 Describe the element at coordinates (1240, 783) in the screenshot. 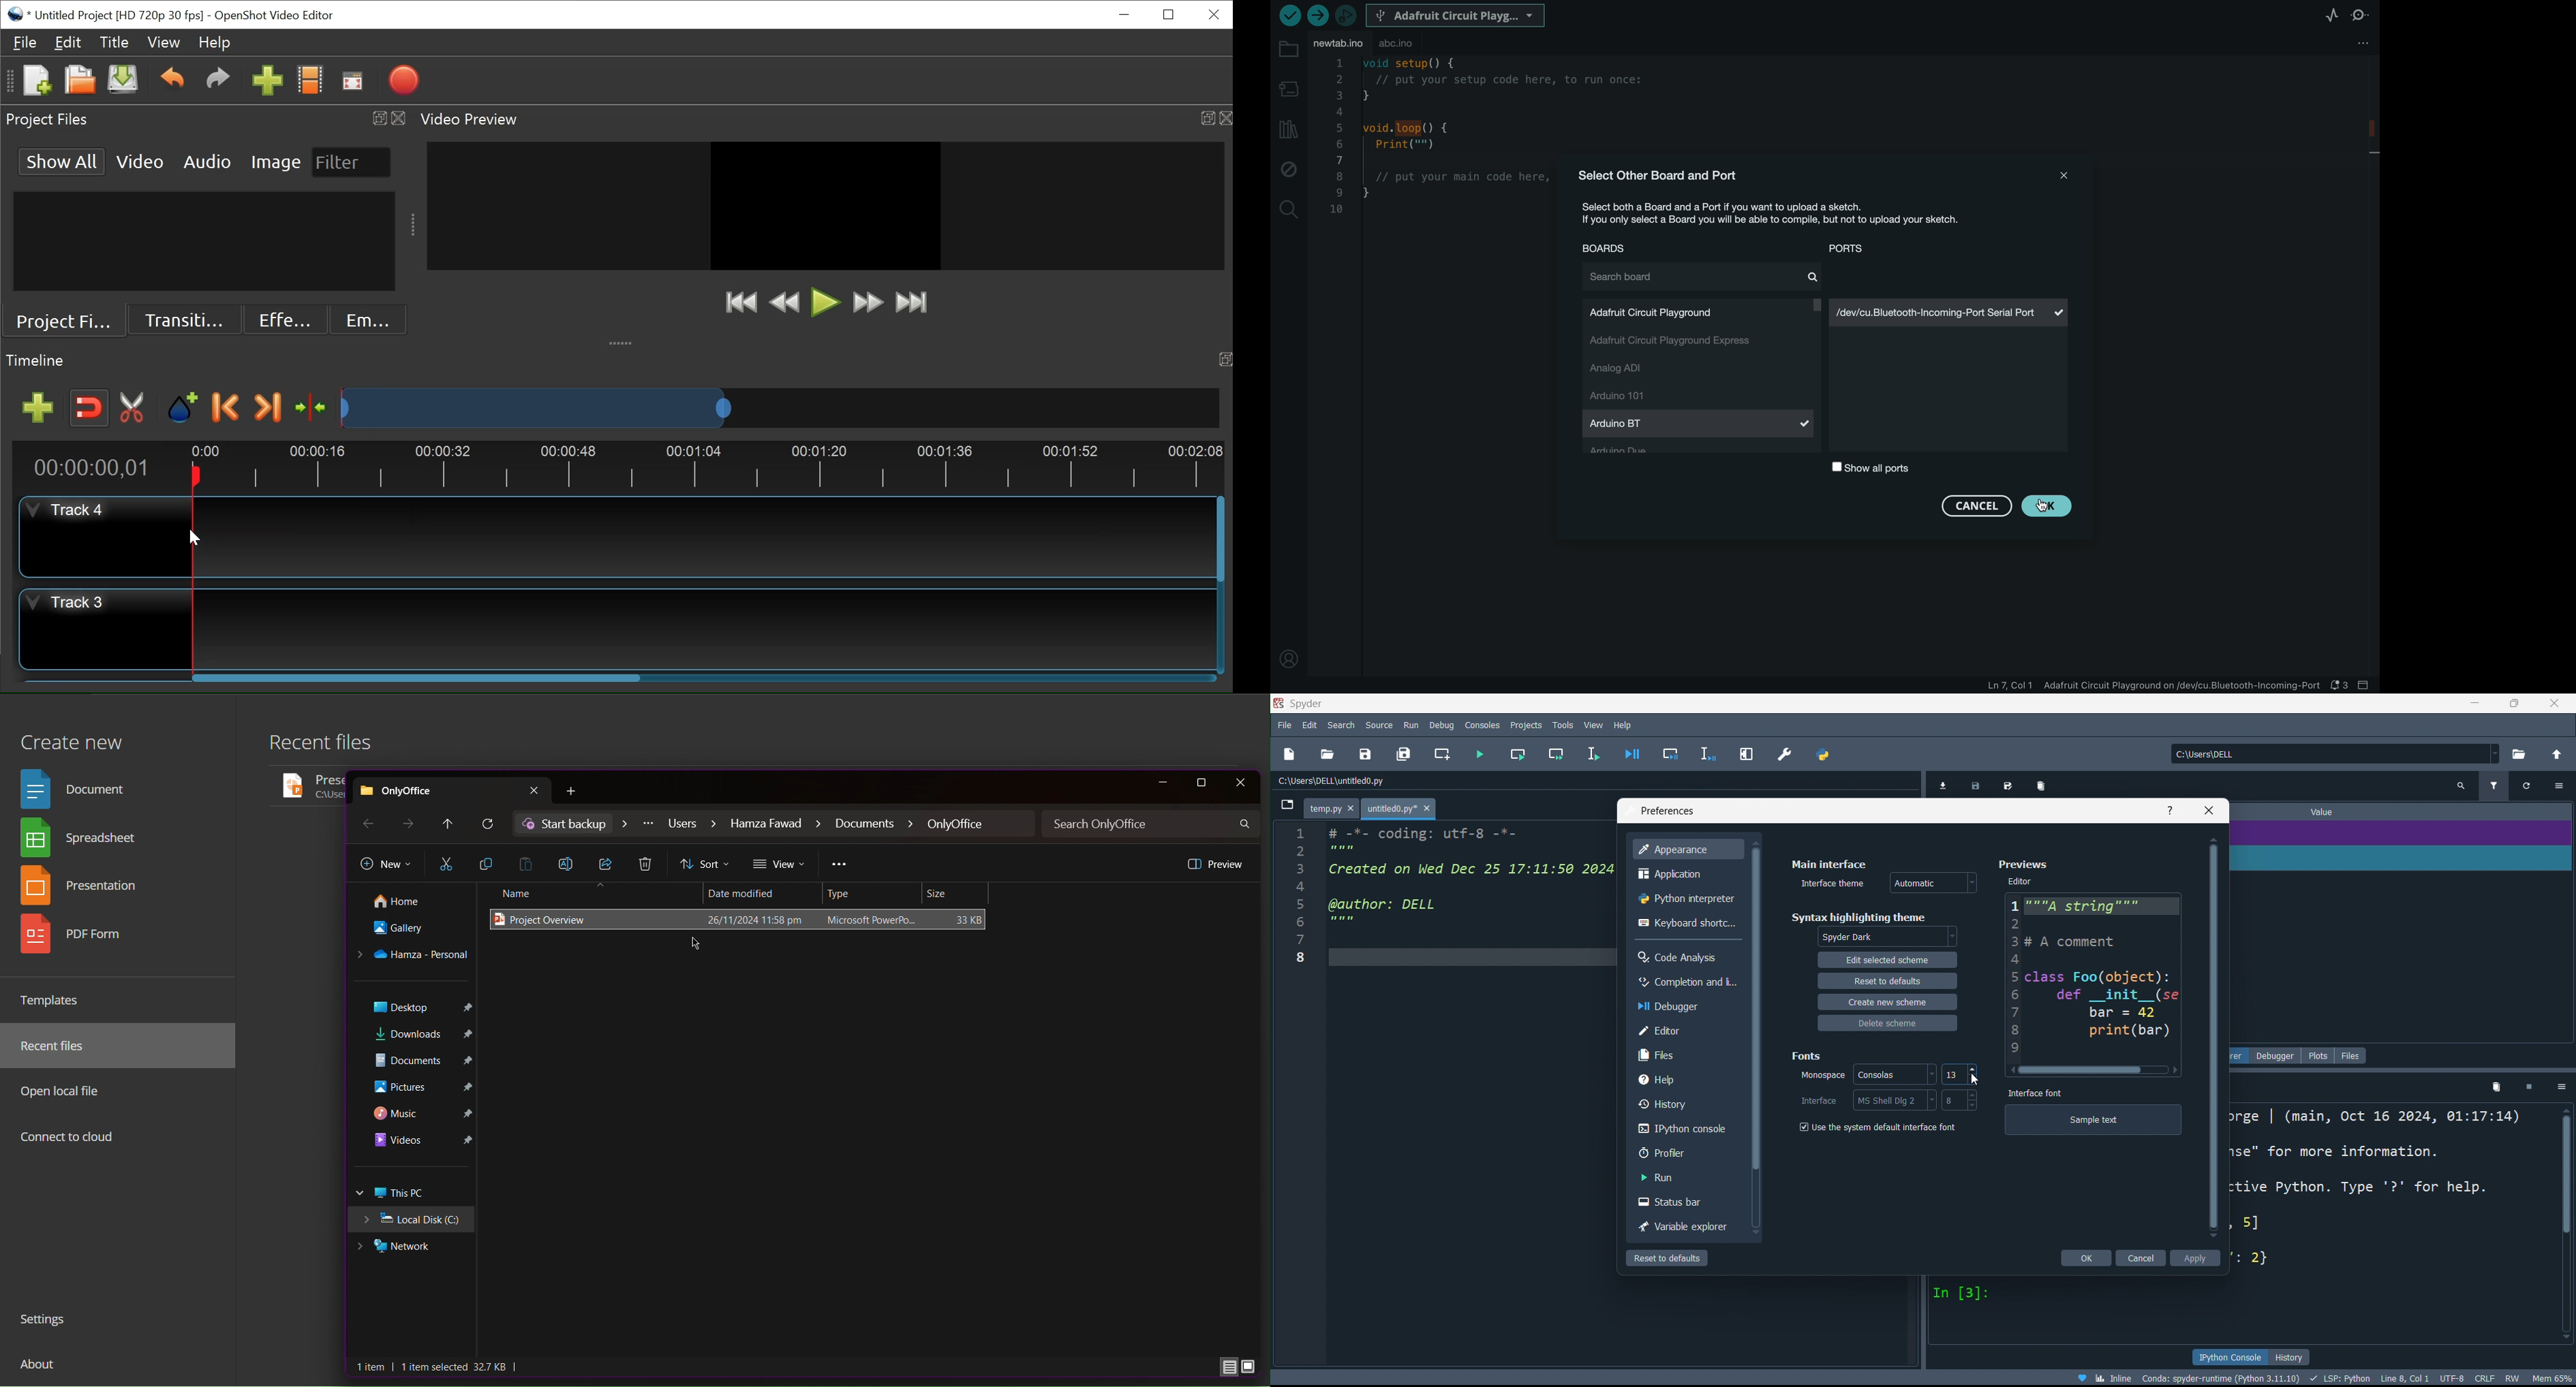

I see `Close` at that location.